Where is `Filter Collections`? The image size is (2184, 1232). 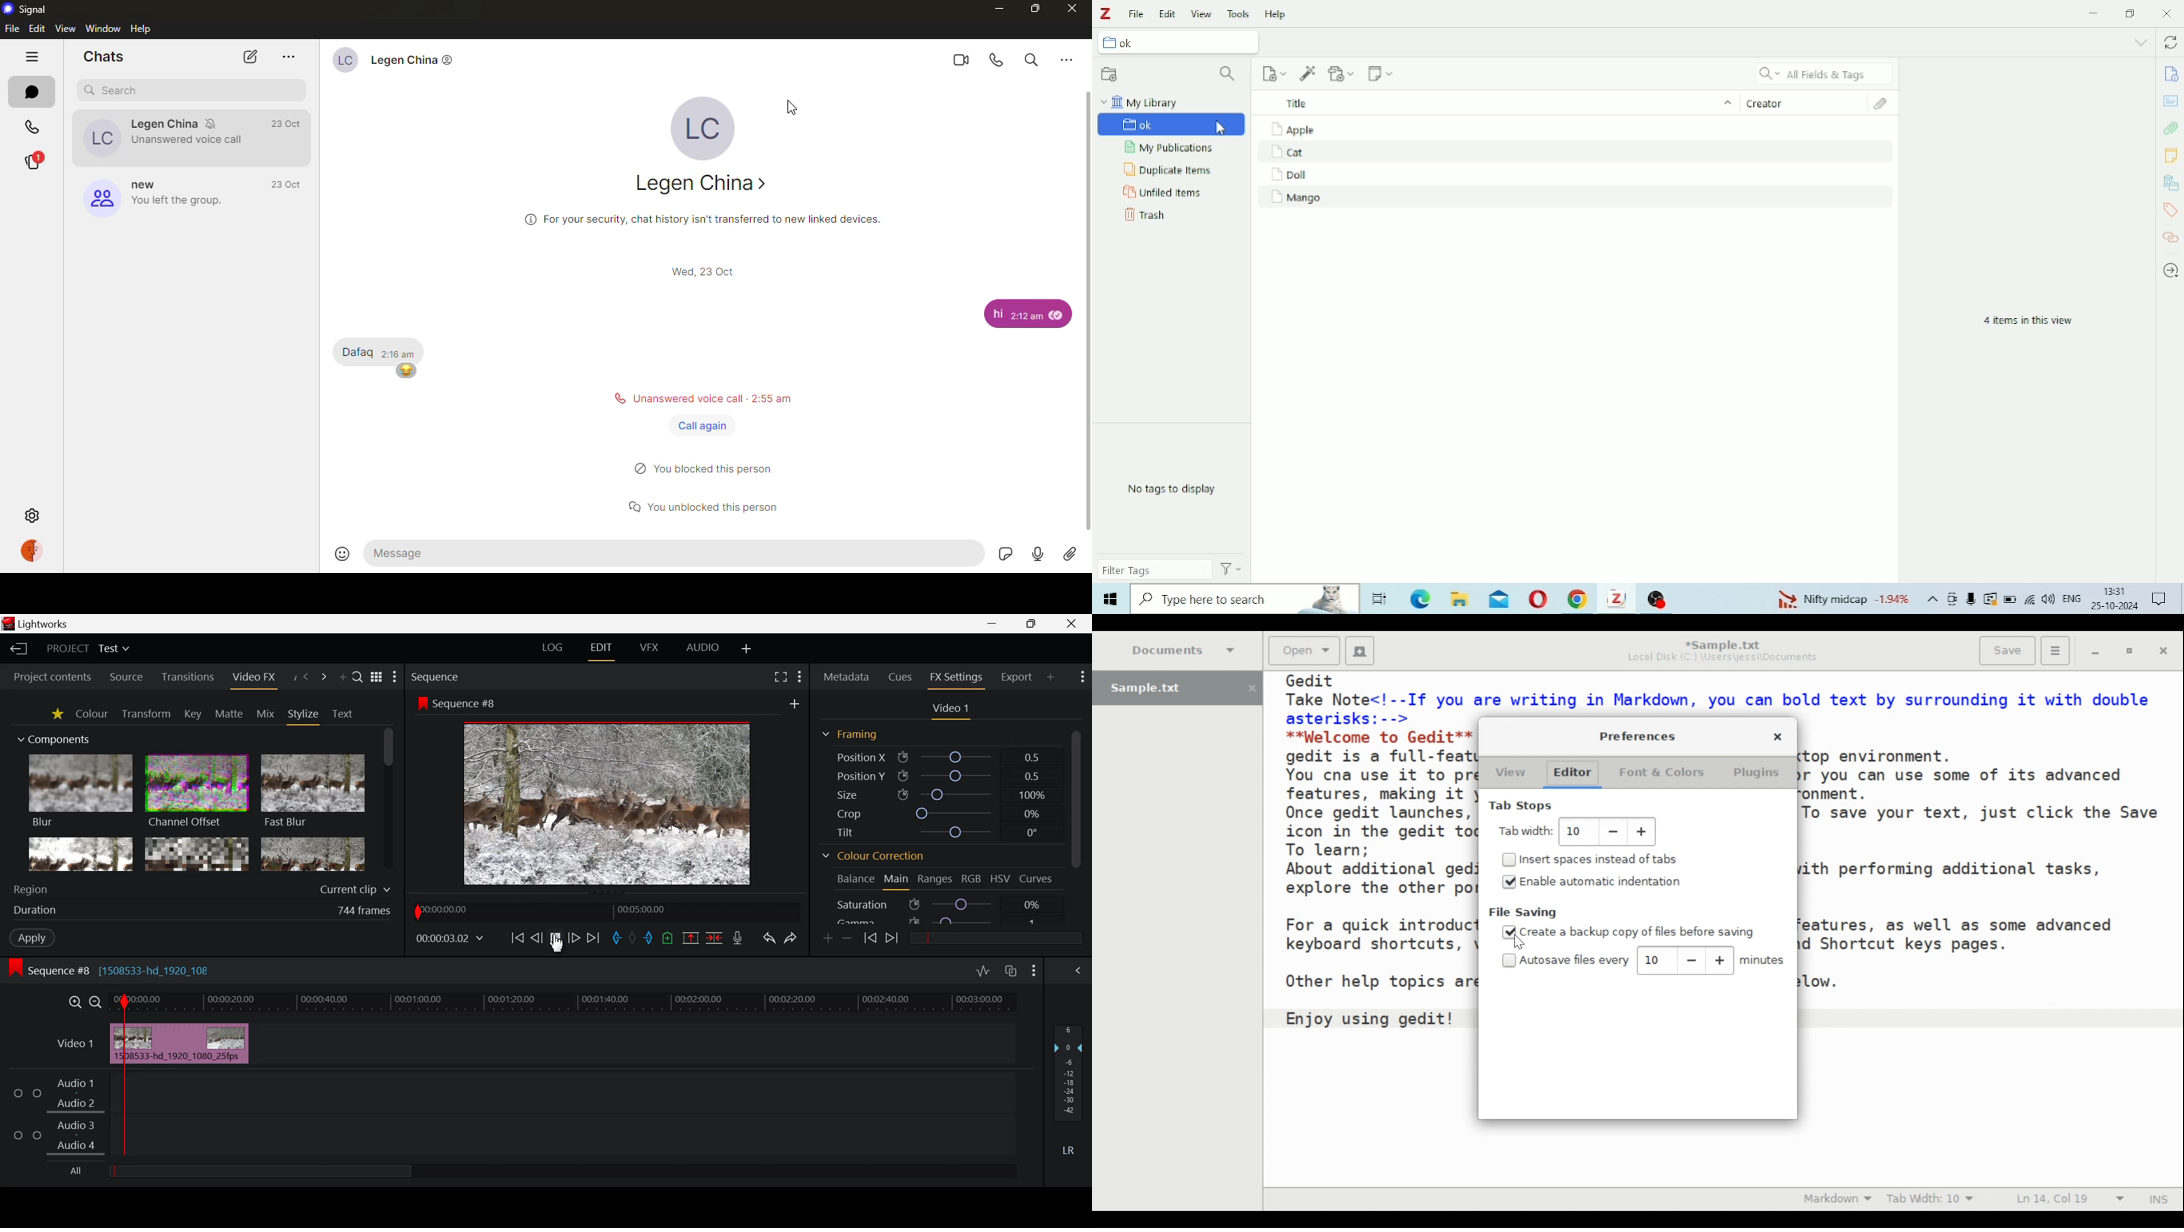
Filter Collections is located at coordinates (1230, 75).